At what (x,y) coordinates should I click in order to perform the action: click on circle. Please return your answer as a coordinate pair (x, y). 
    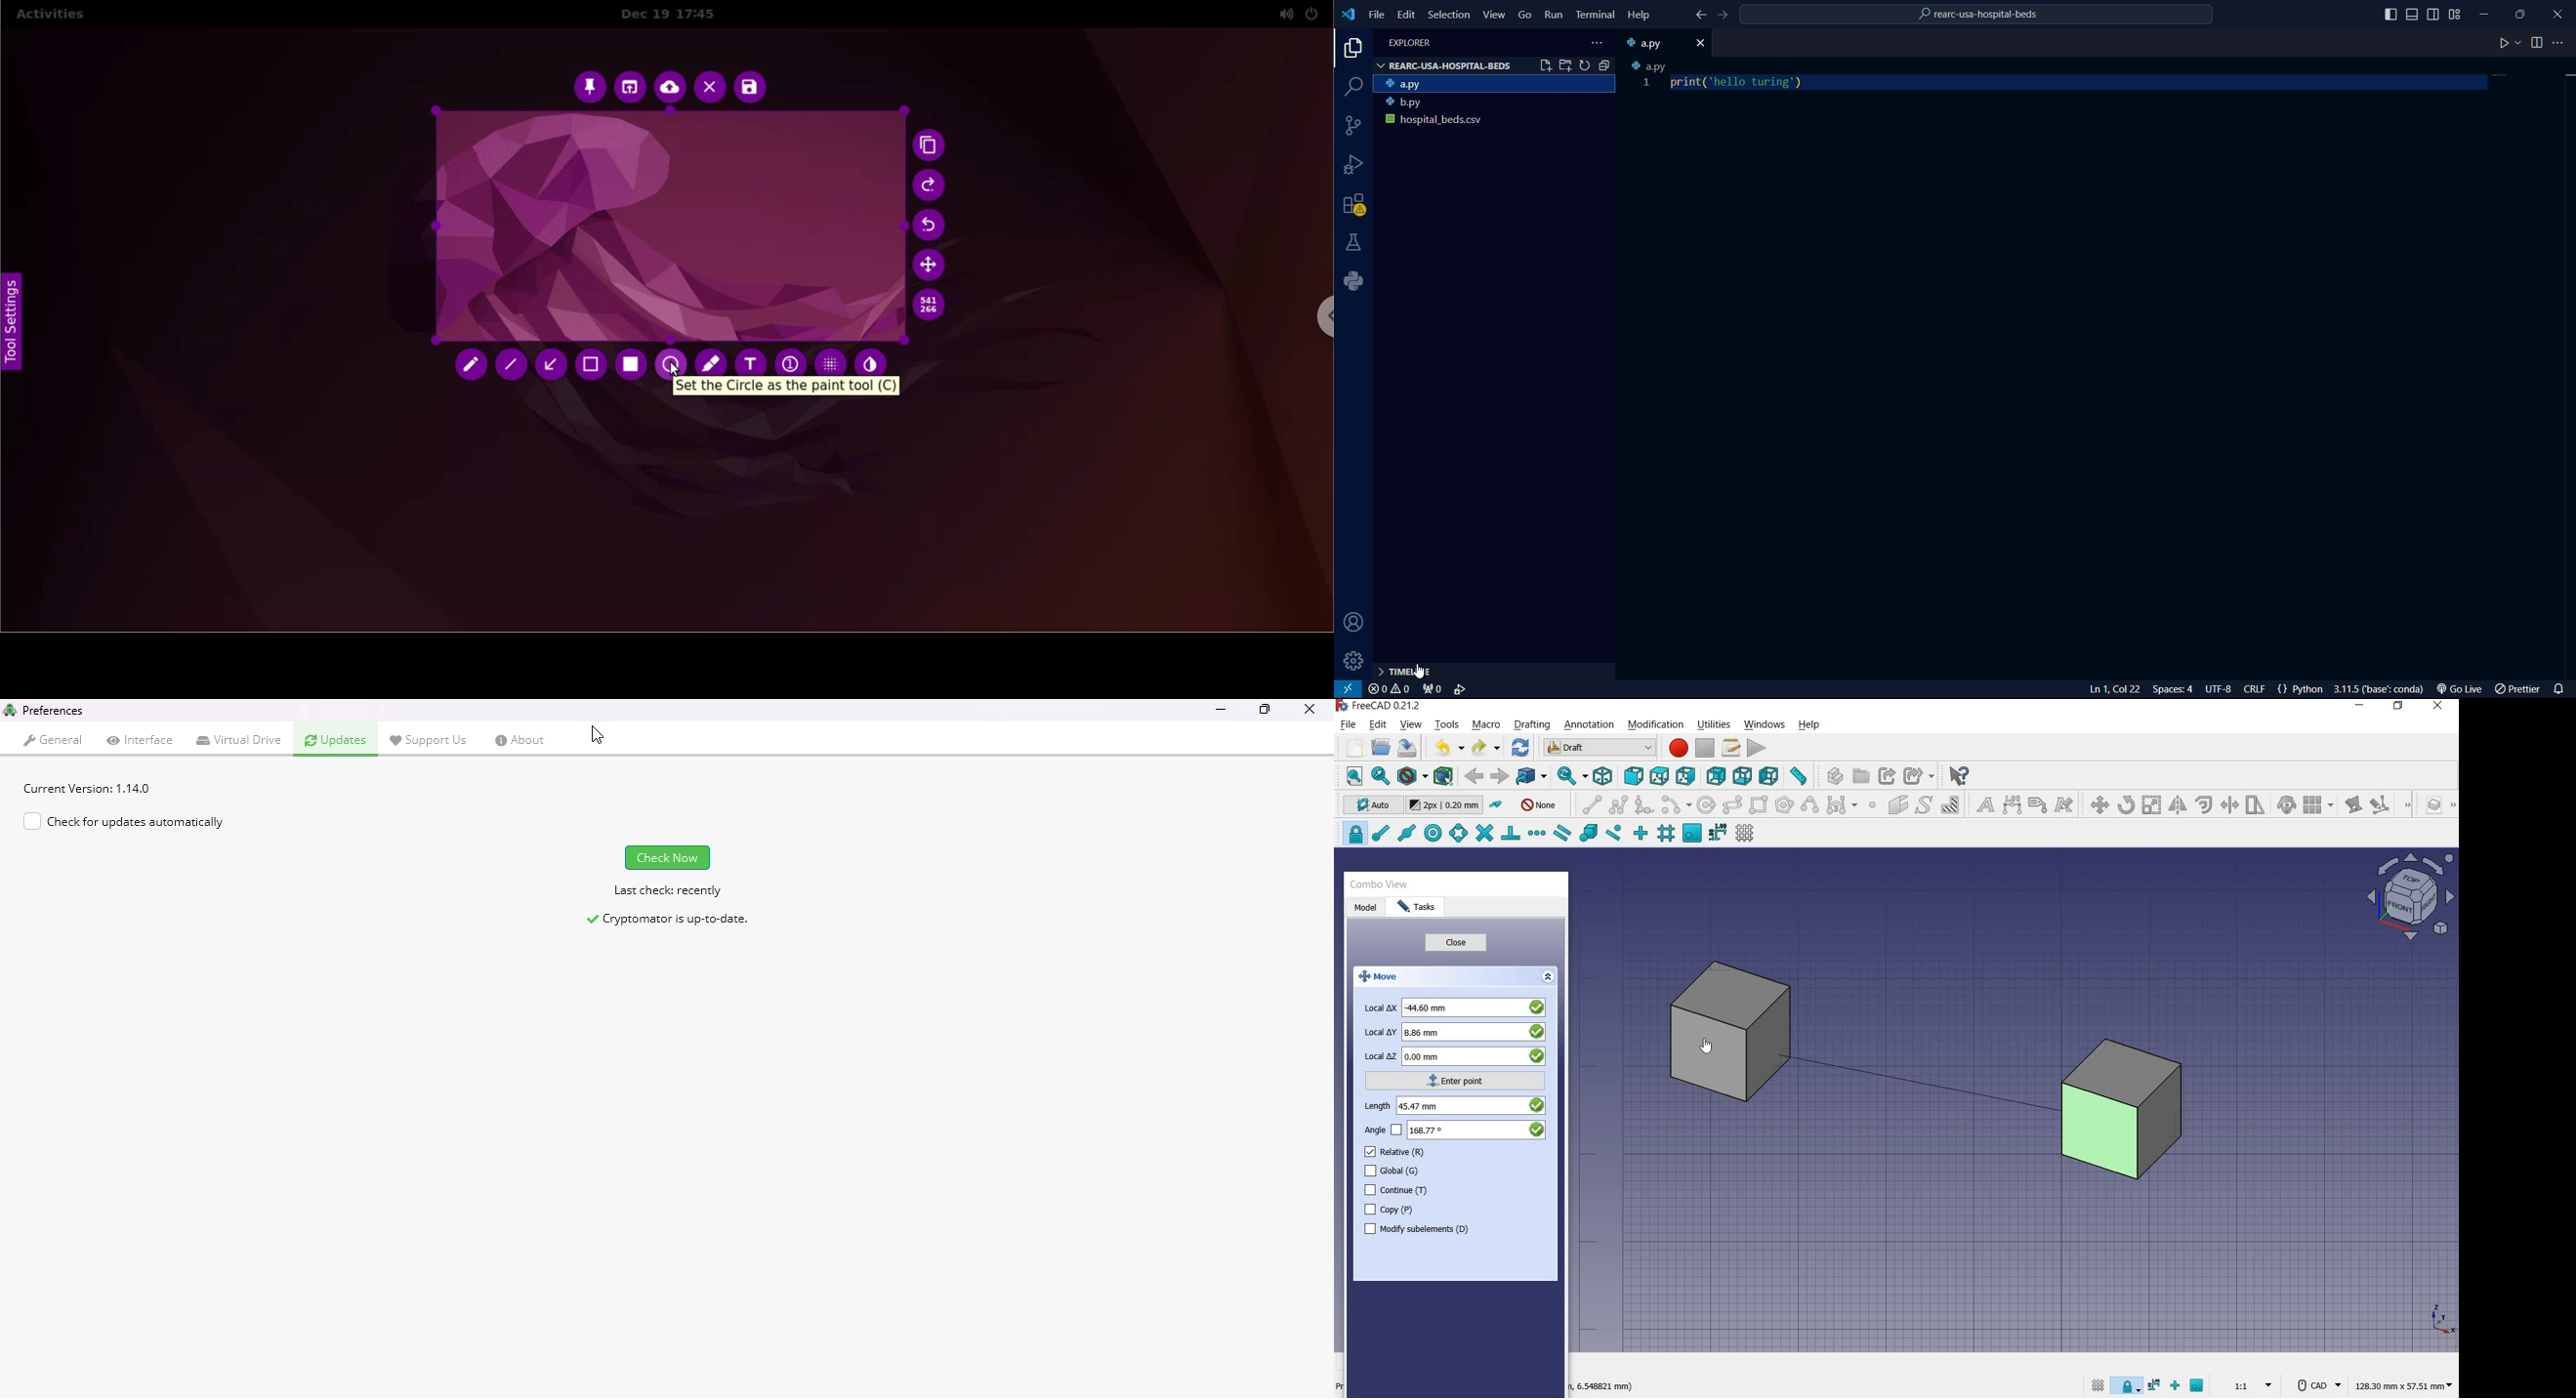
    Looking at the image, I should click on (1708, 804).